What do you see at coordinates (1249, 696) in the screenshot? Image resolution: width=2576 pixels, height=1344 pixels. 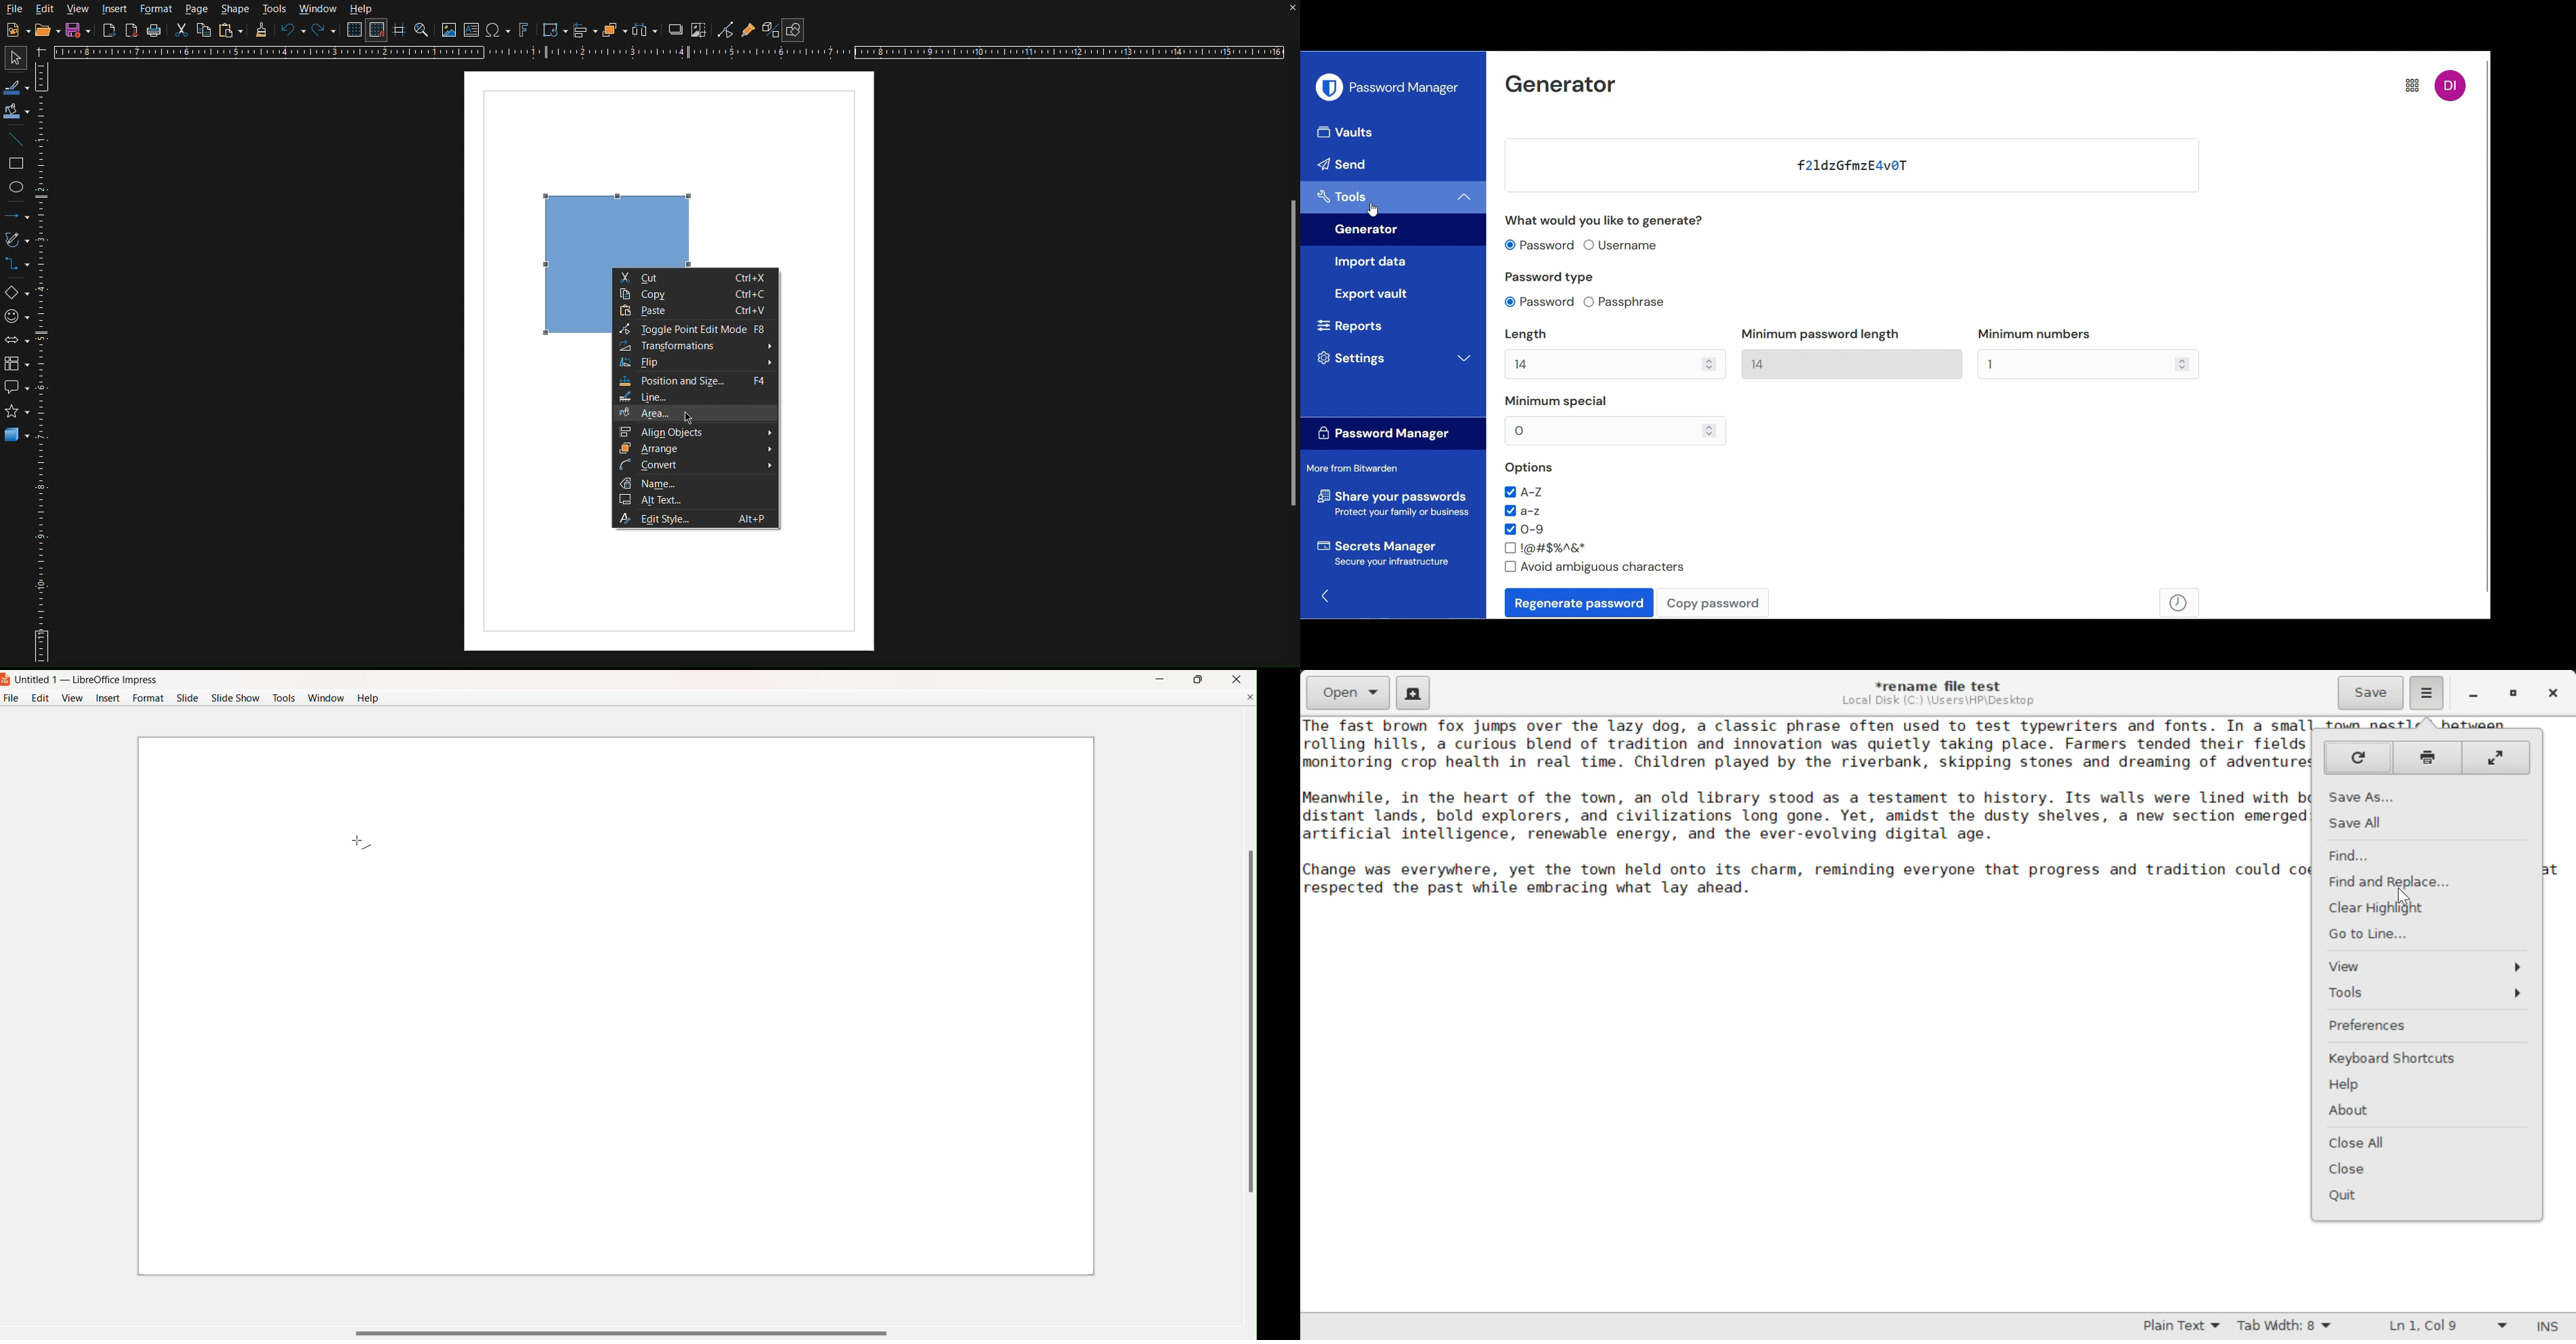 I see `Close Document` at bounding box center [1249, 696].